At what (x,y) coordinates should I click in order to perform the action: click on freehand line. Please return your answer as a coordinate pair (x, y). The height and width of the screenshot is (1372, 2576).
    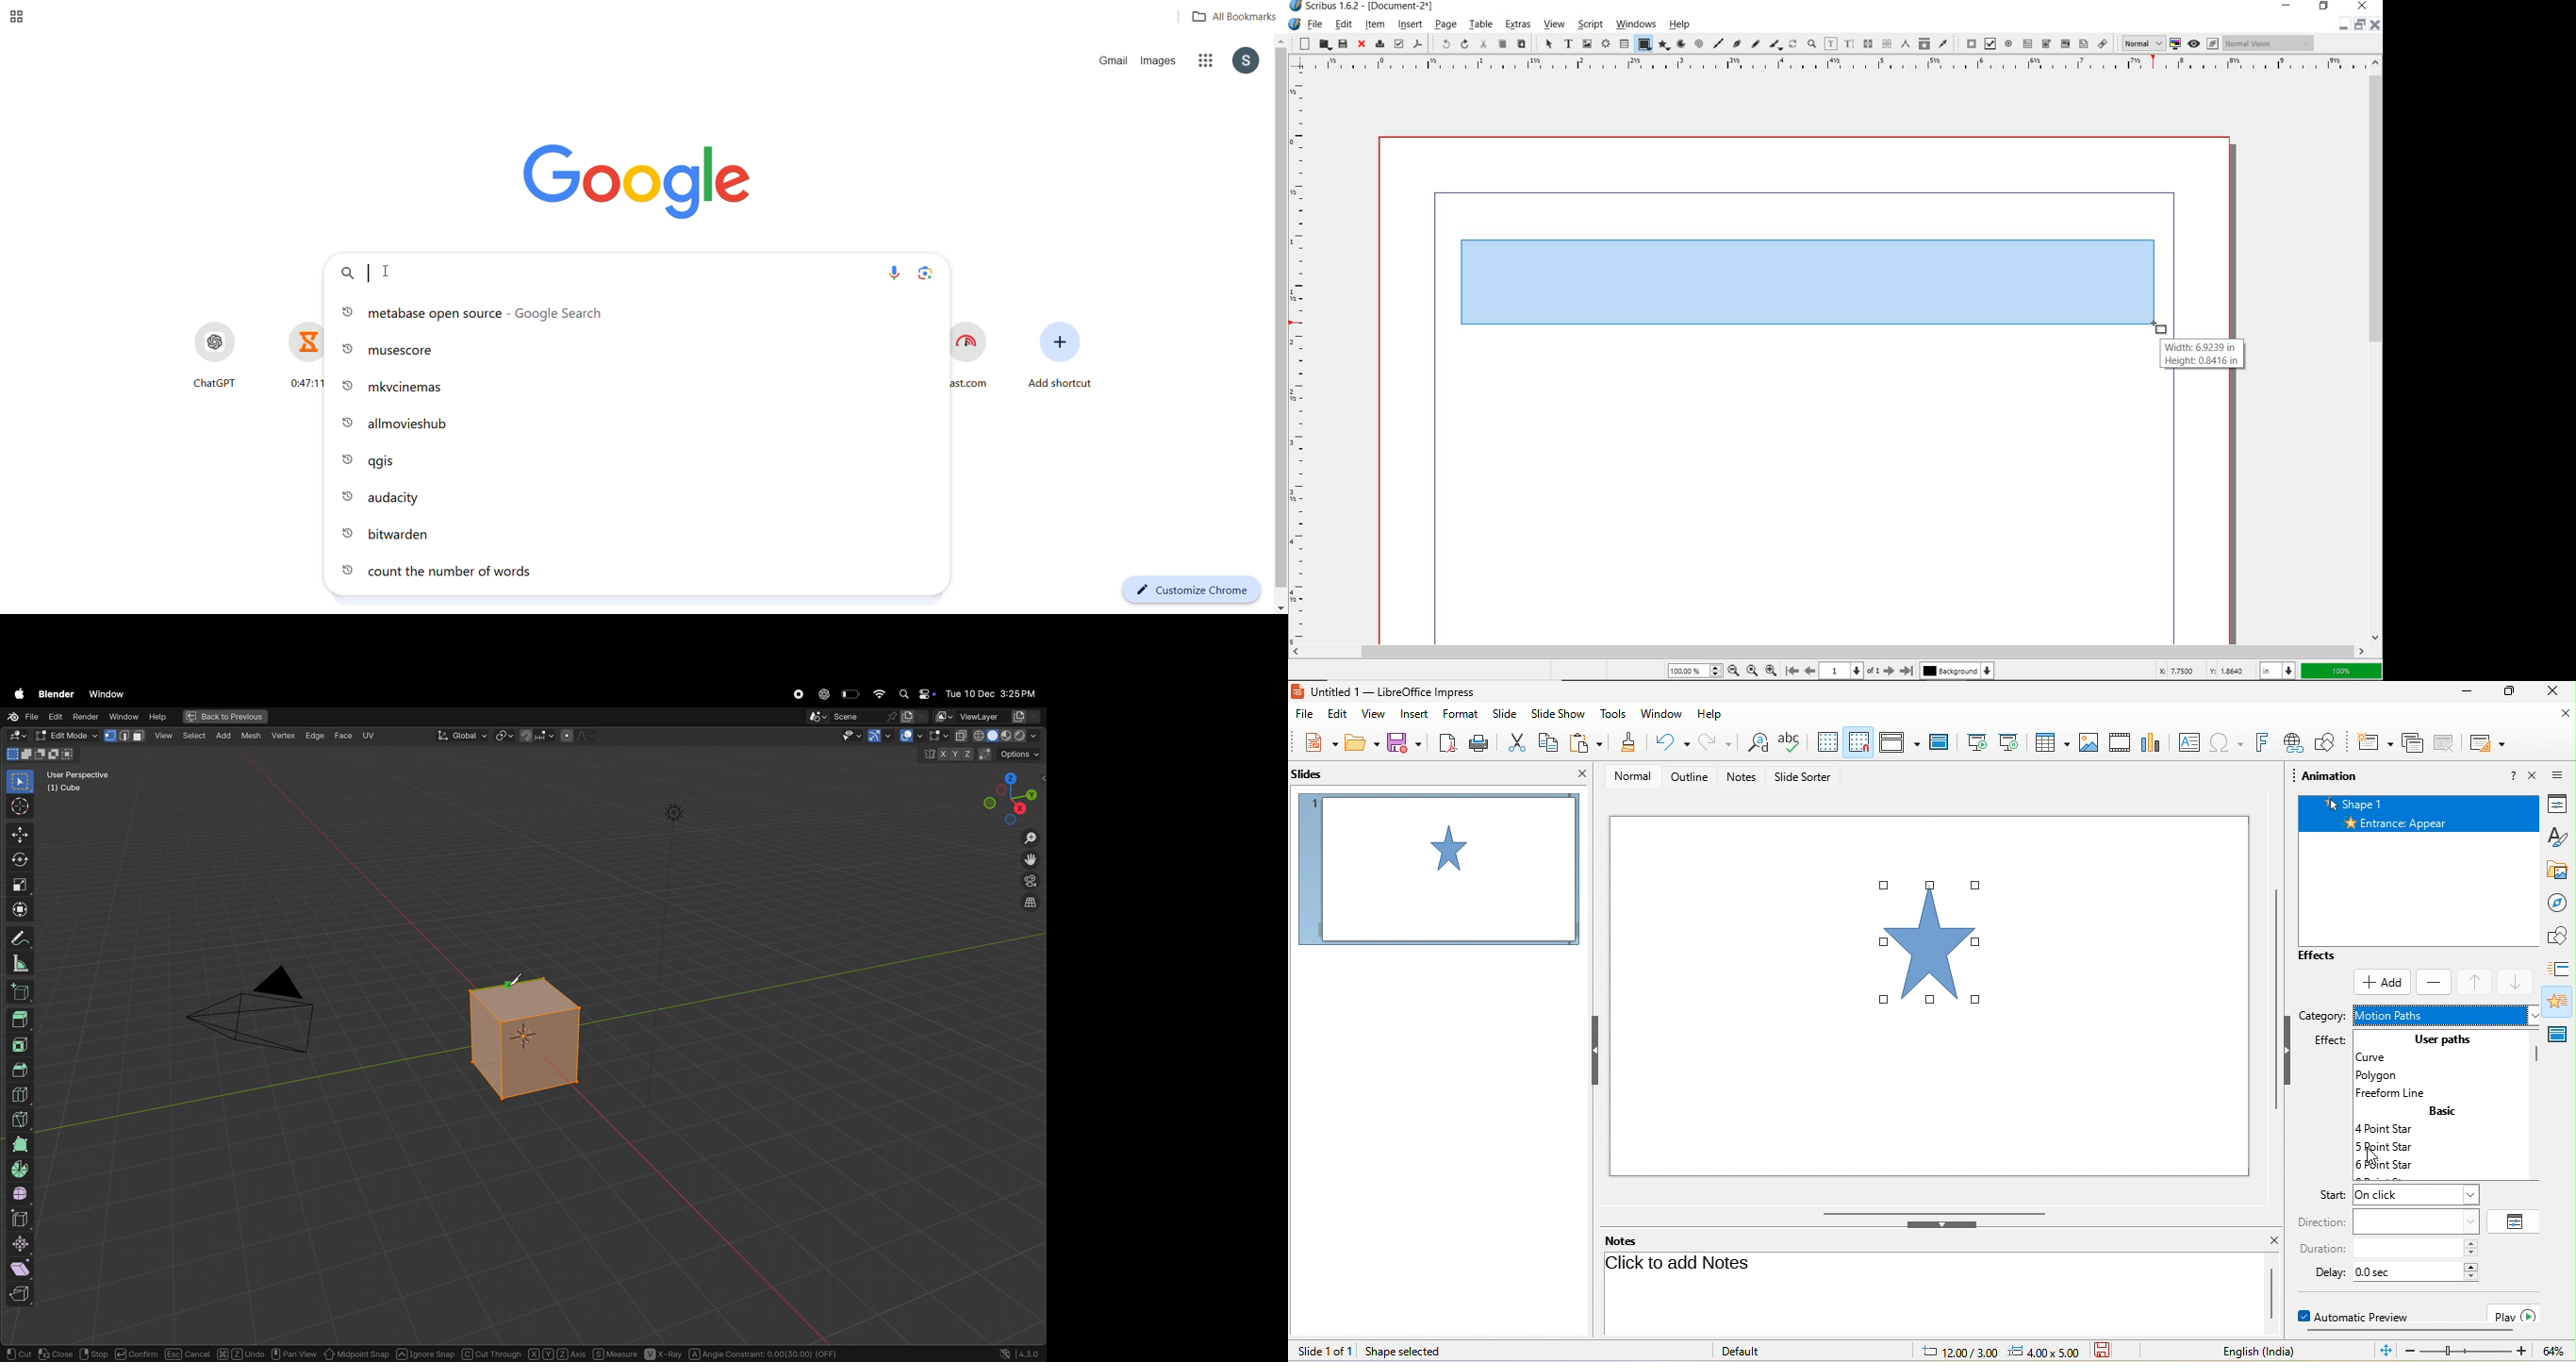
    Looking at the image, I should click on (1756, 44).